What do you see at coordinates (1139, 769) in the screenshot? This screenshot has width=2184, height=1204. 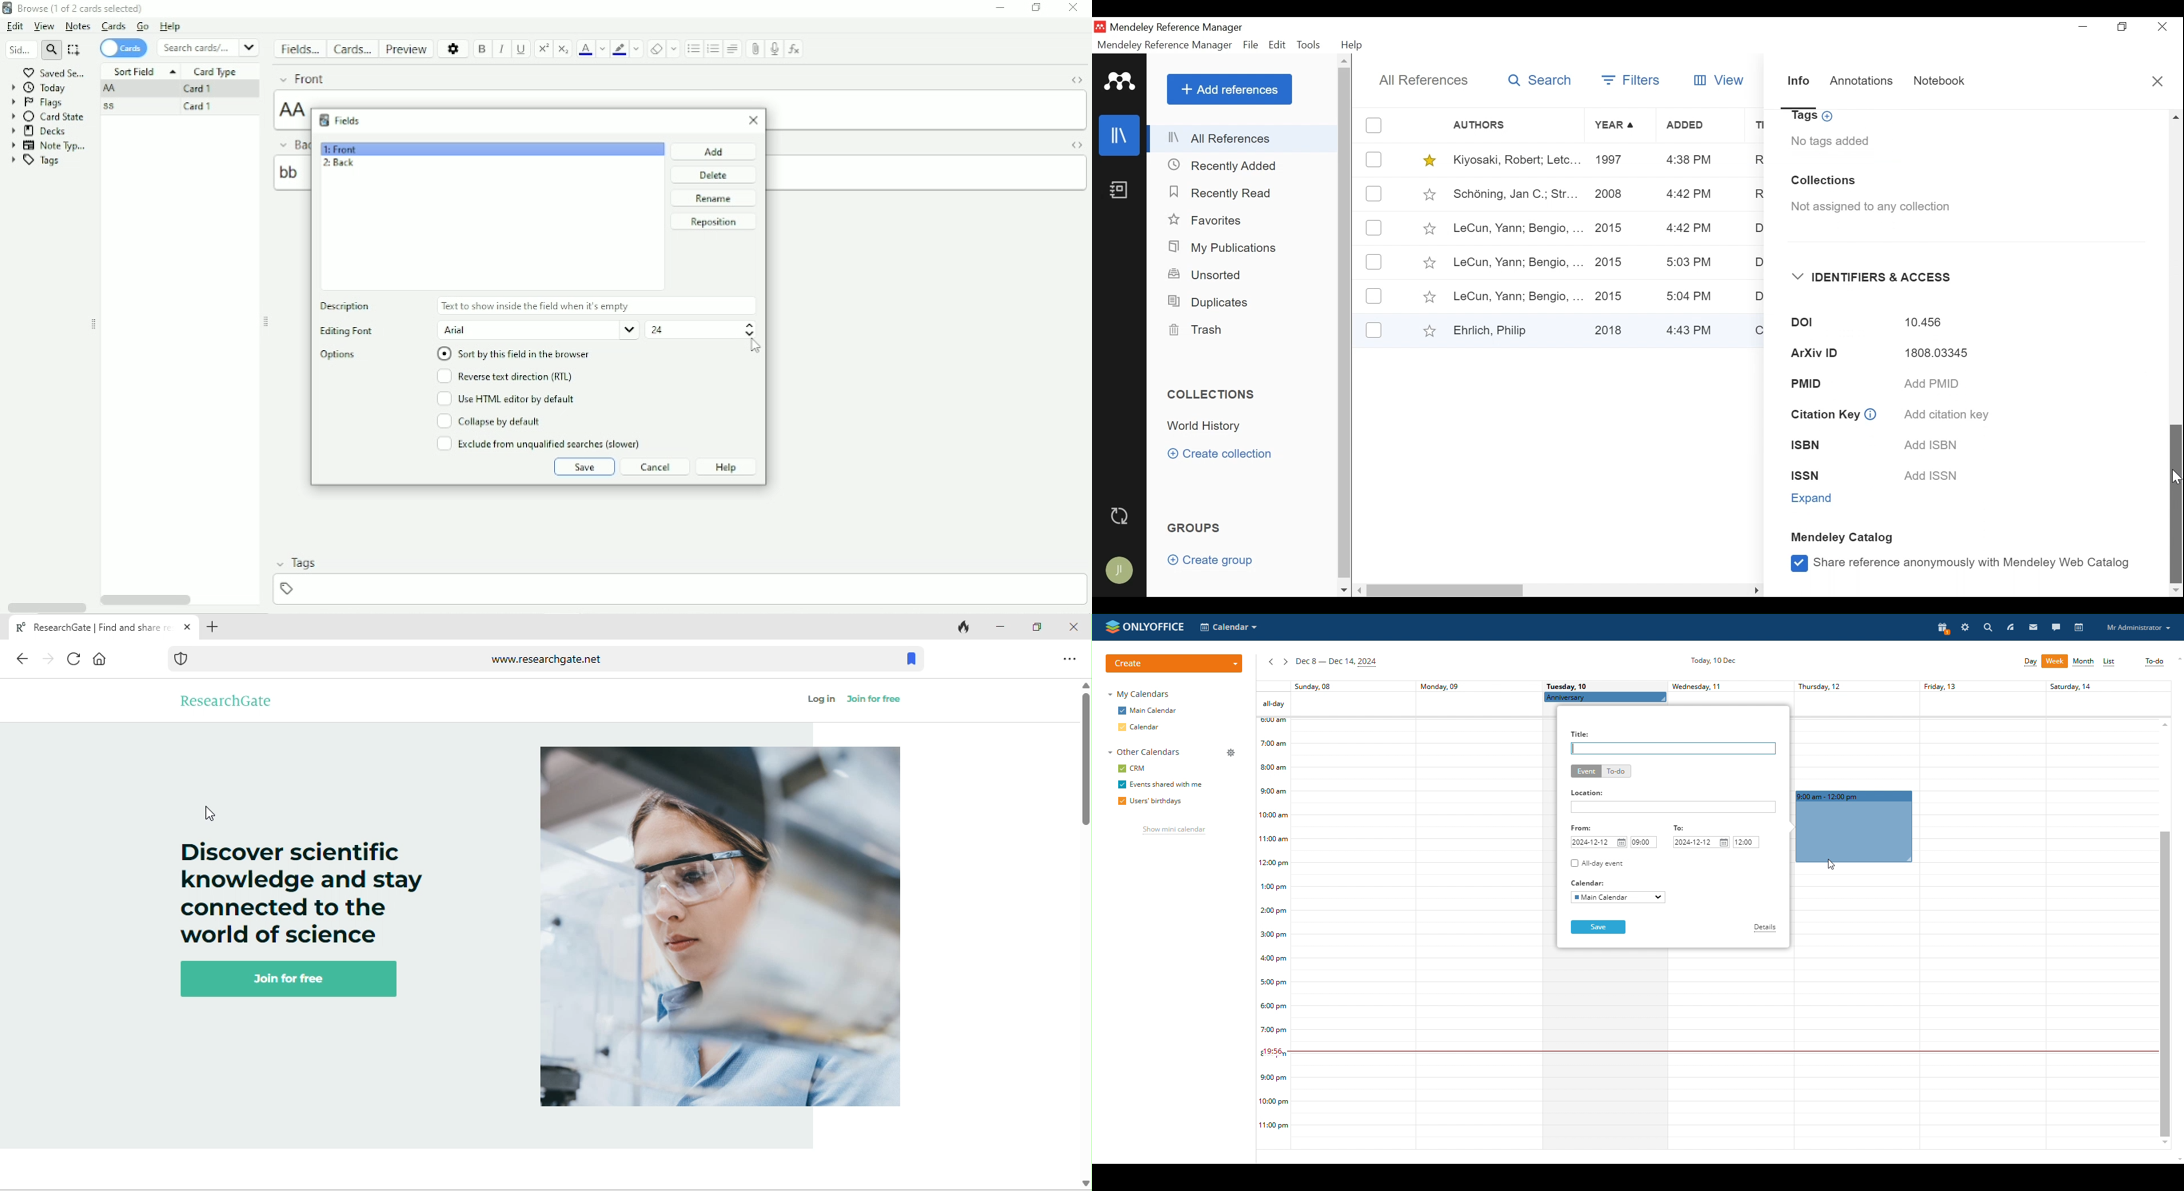 I see `crm` at bounding box center [1139, 769].